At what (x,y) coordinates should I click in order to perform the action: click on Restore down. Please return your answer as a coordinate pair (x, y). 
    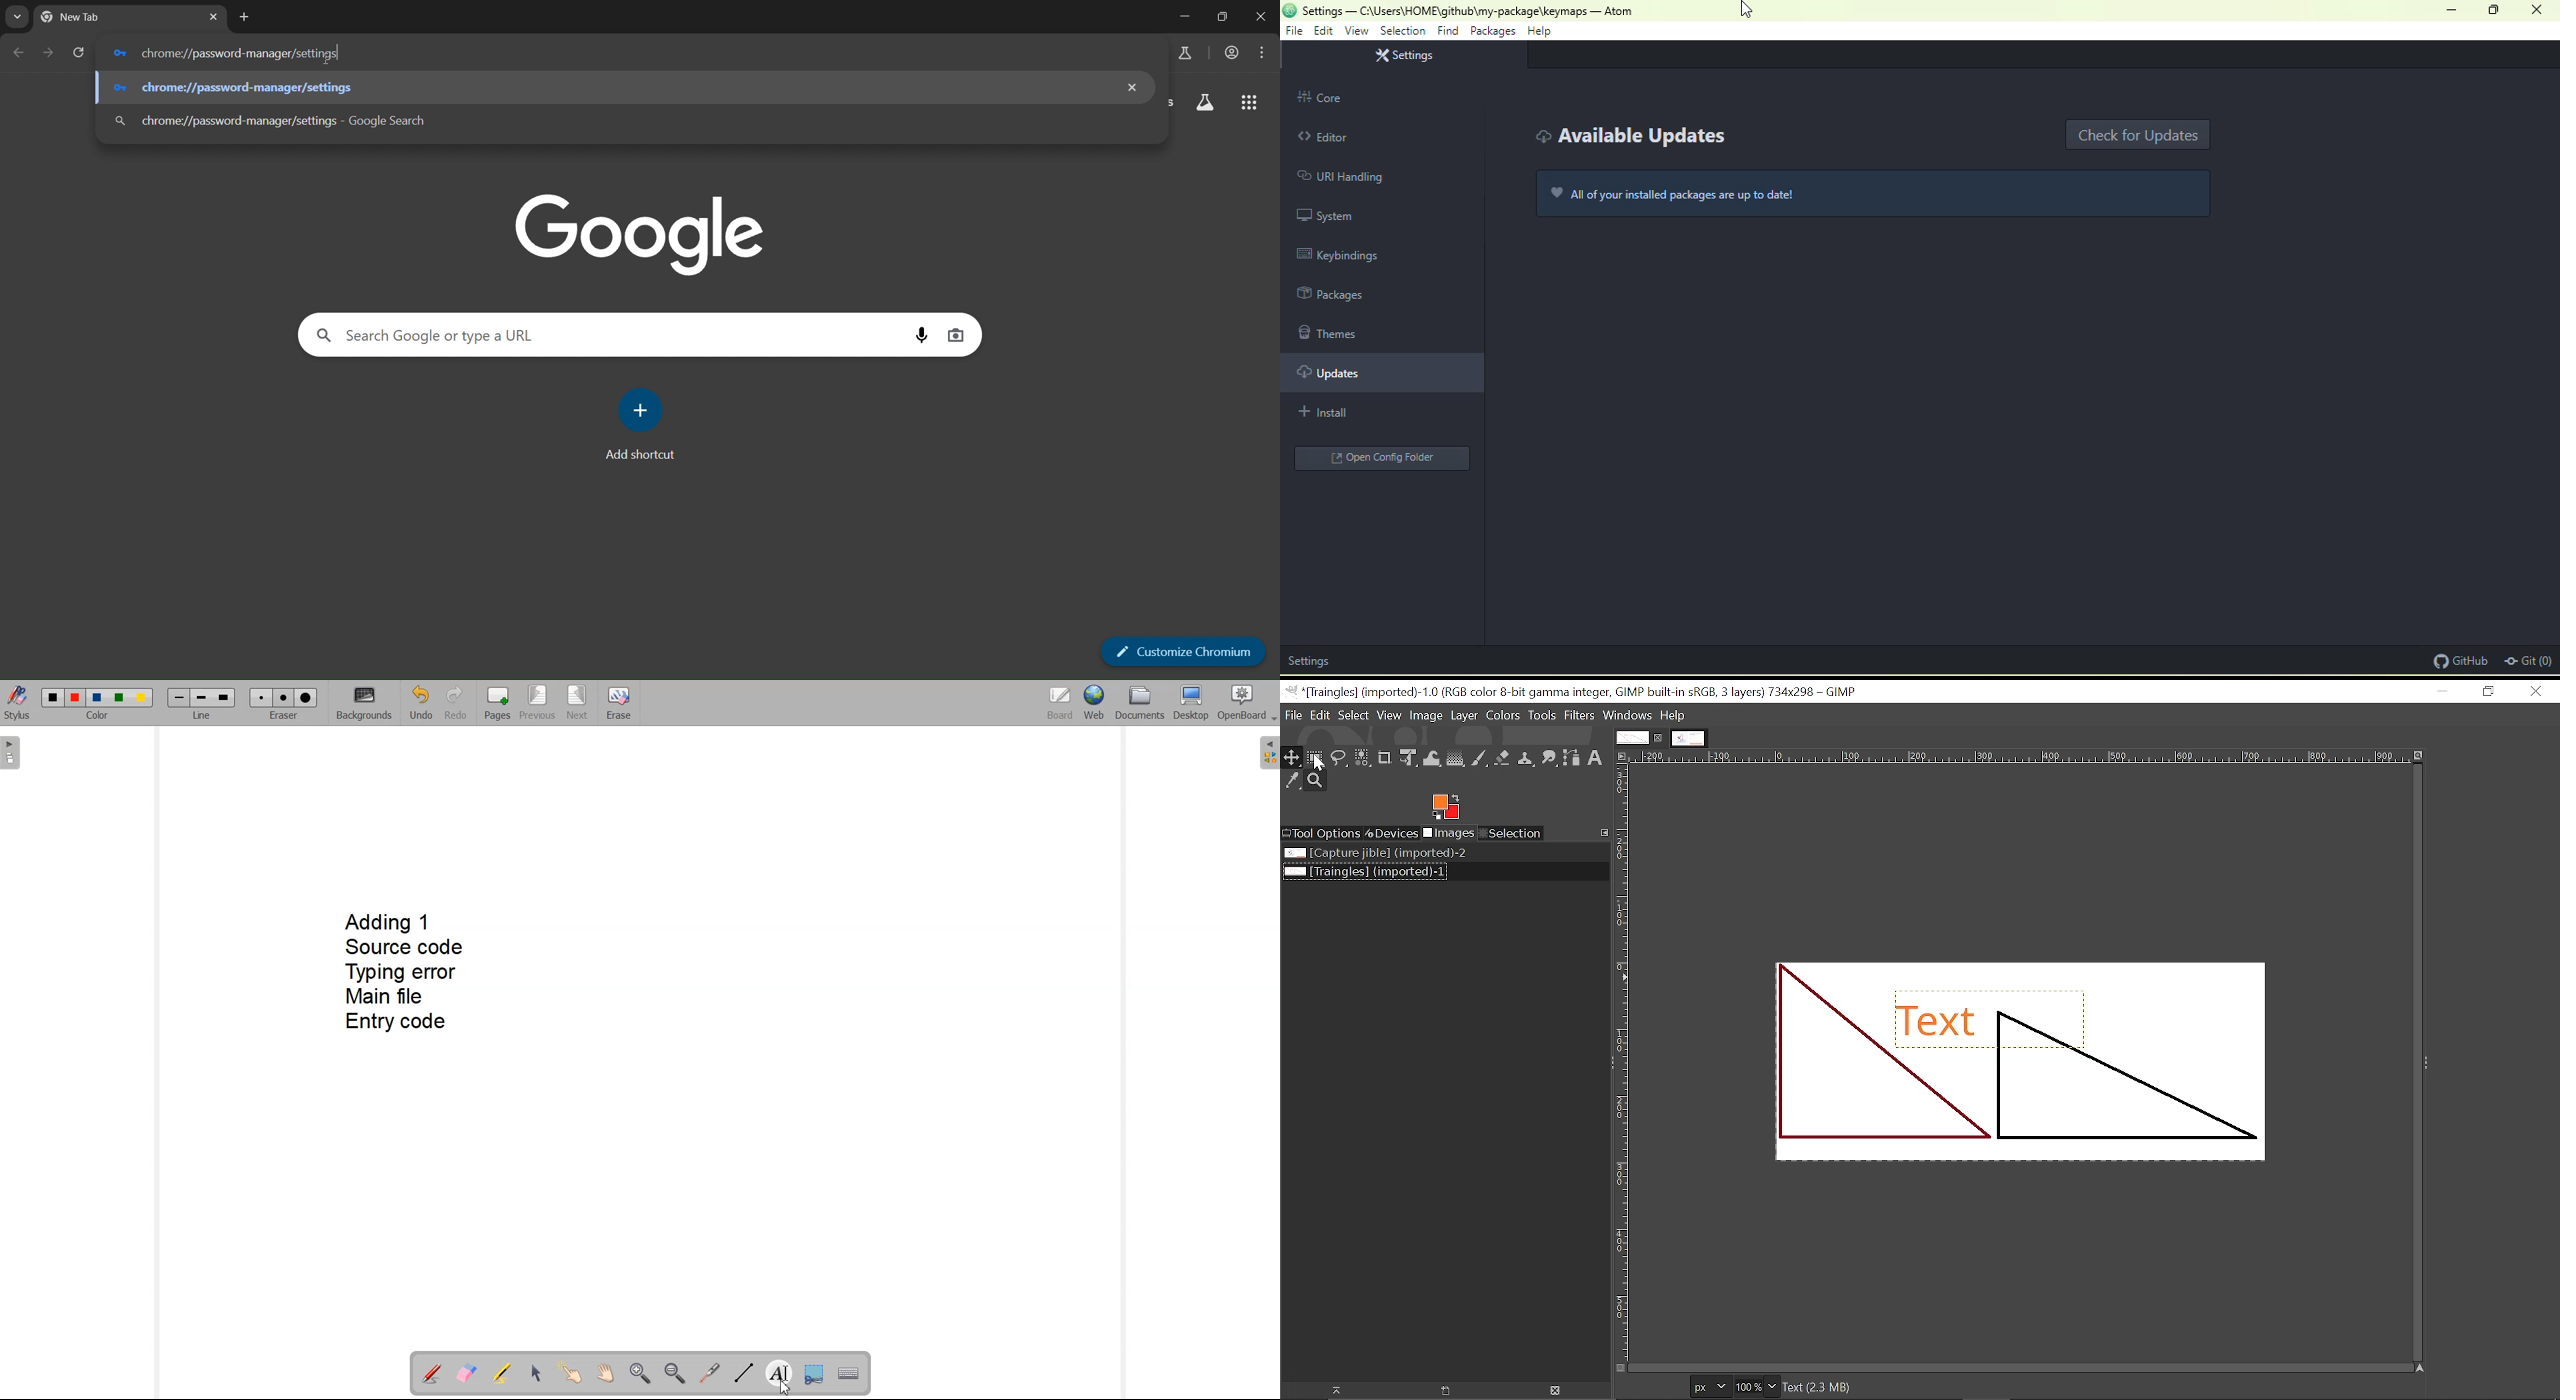
    Looking at the image, I should click on (2490, 692).